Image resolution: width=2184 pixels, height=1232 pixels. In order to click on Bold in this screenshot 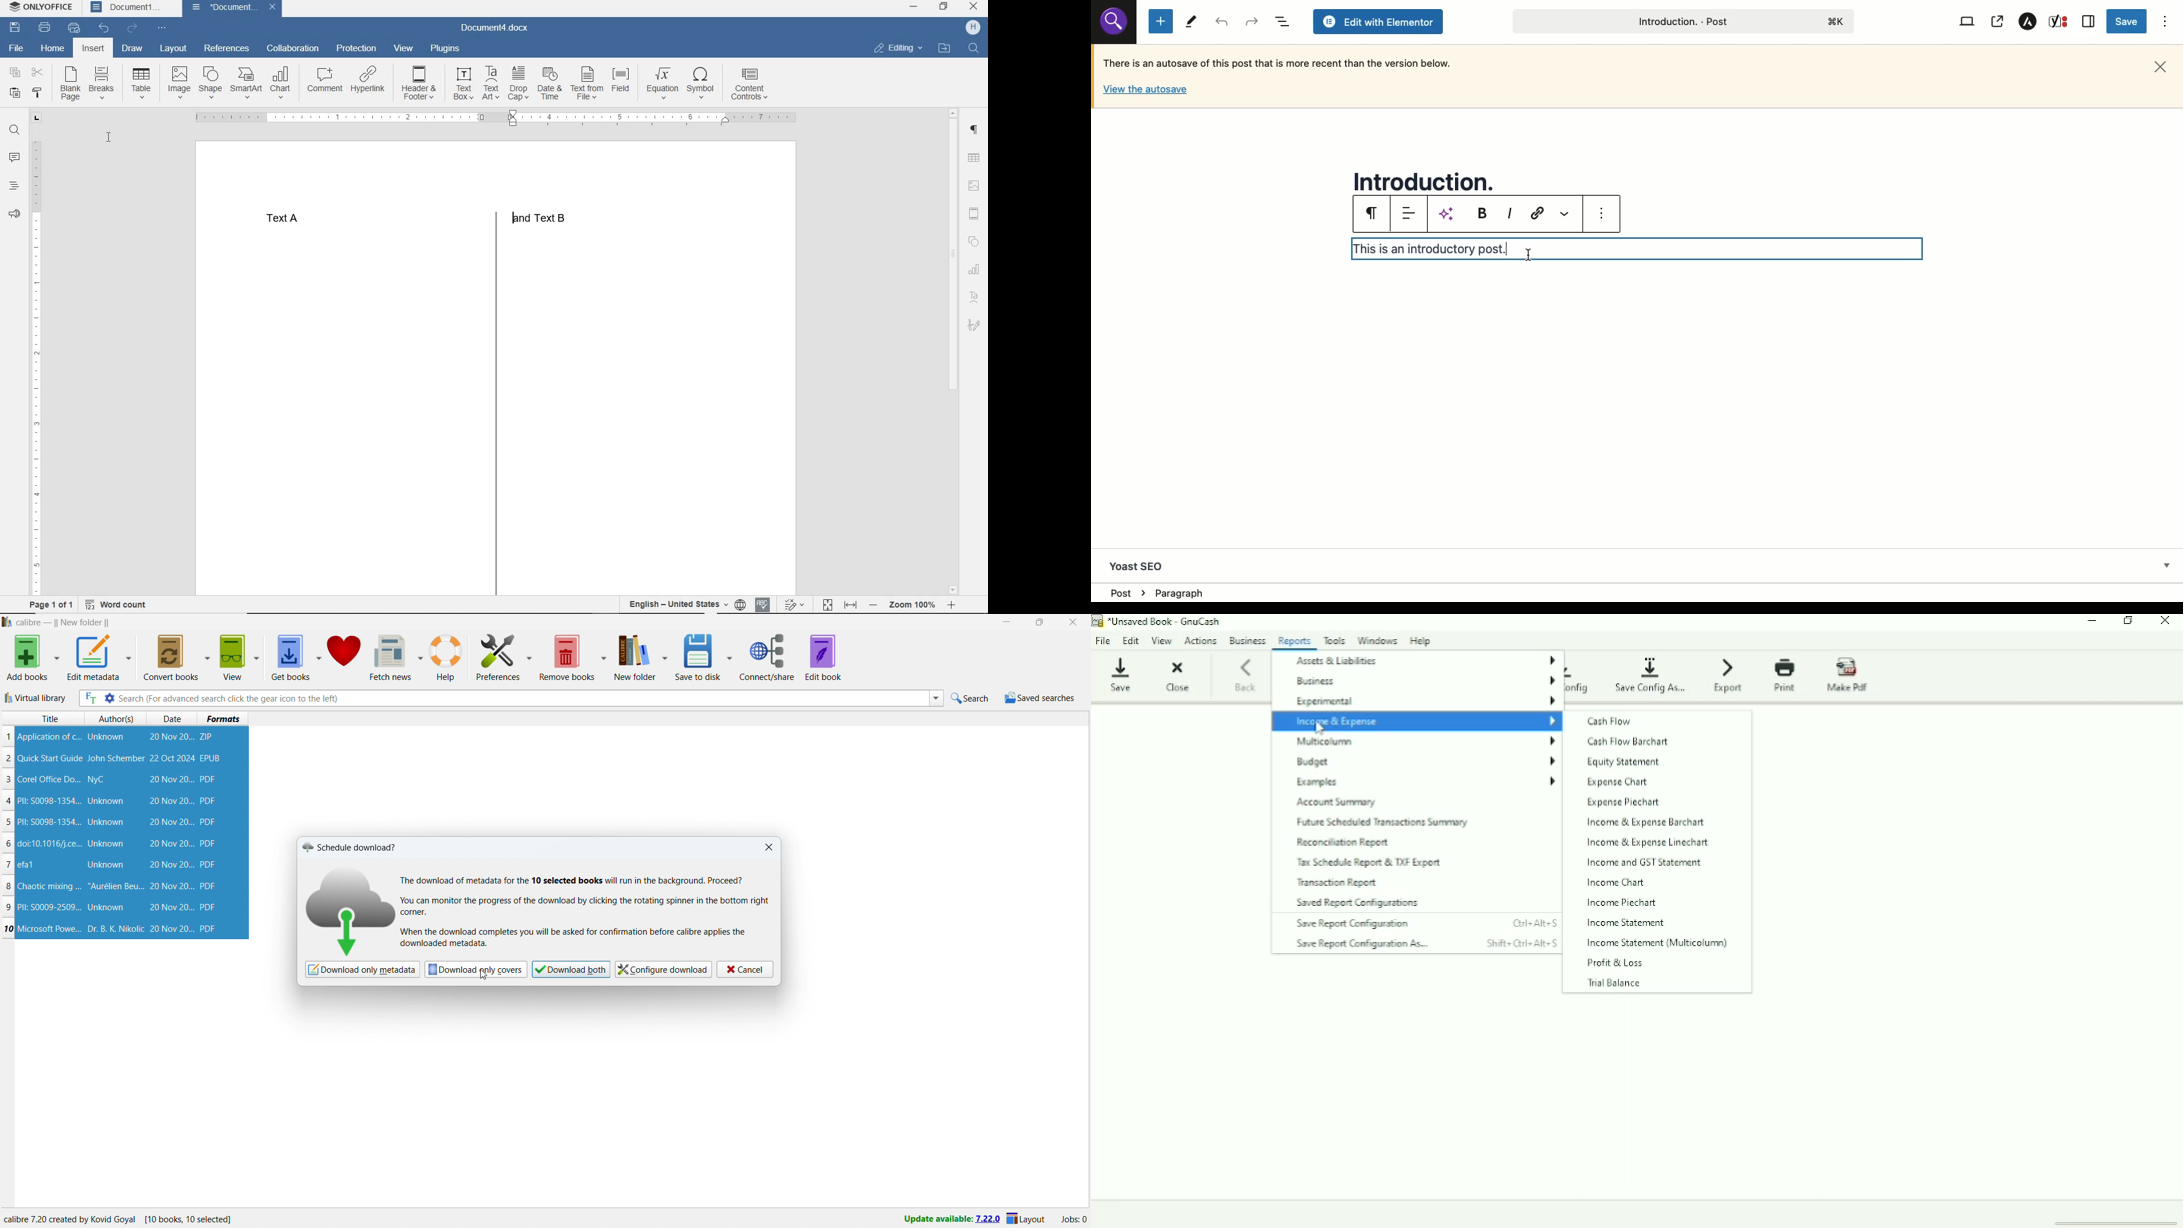, I will do `click(1481, 212)`.